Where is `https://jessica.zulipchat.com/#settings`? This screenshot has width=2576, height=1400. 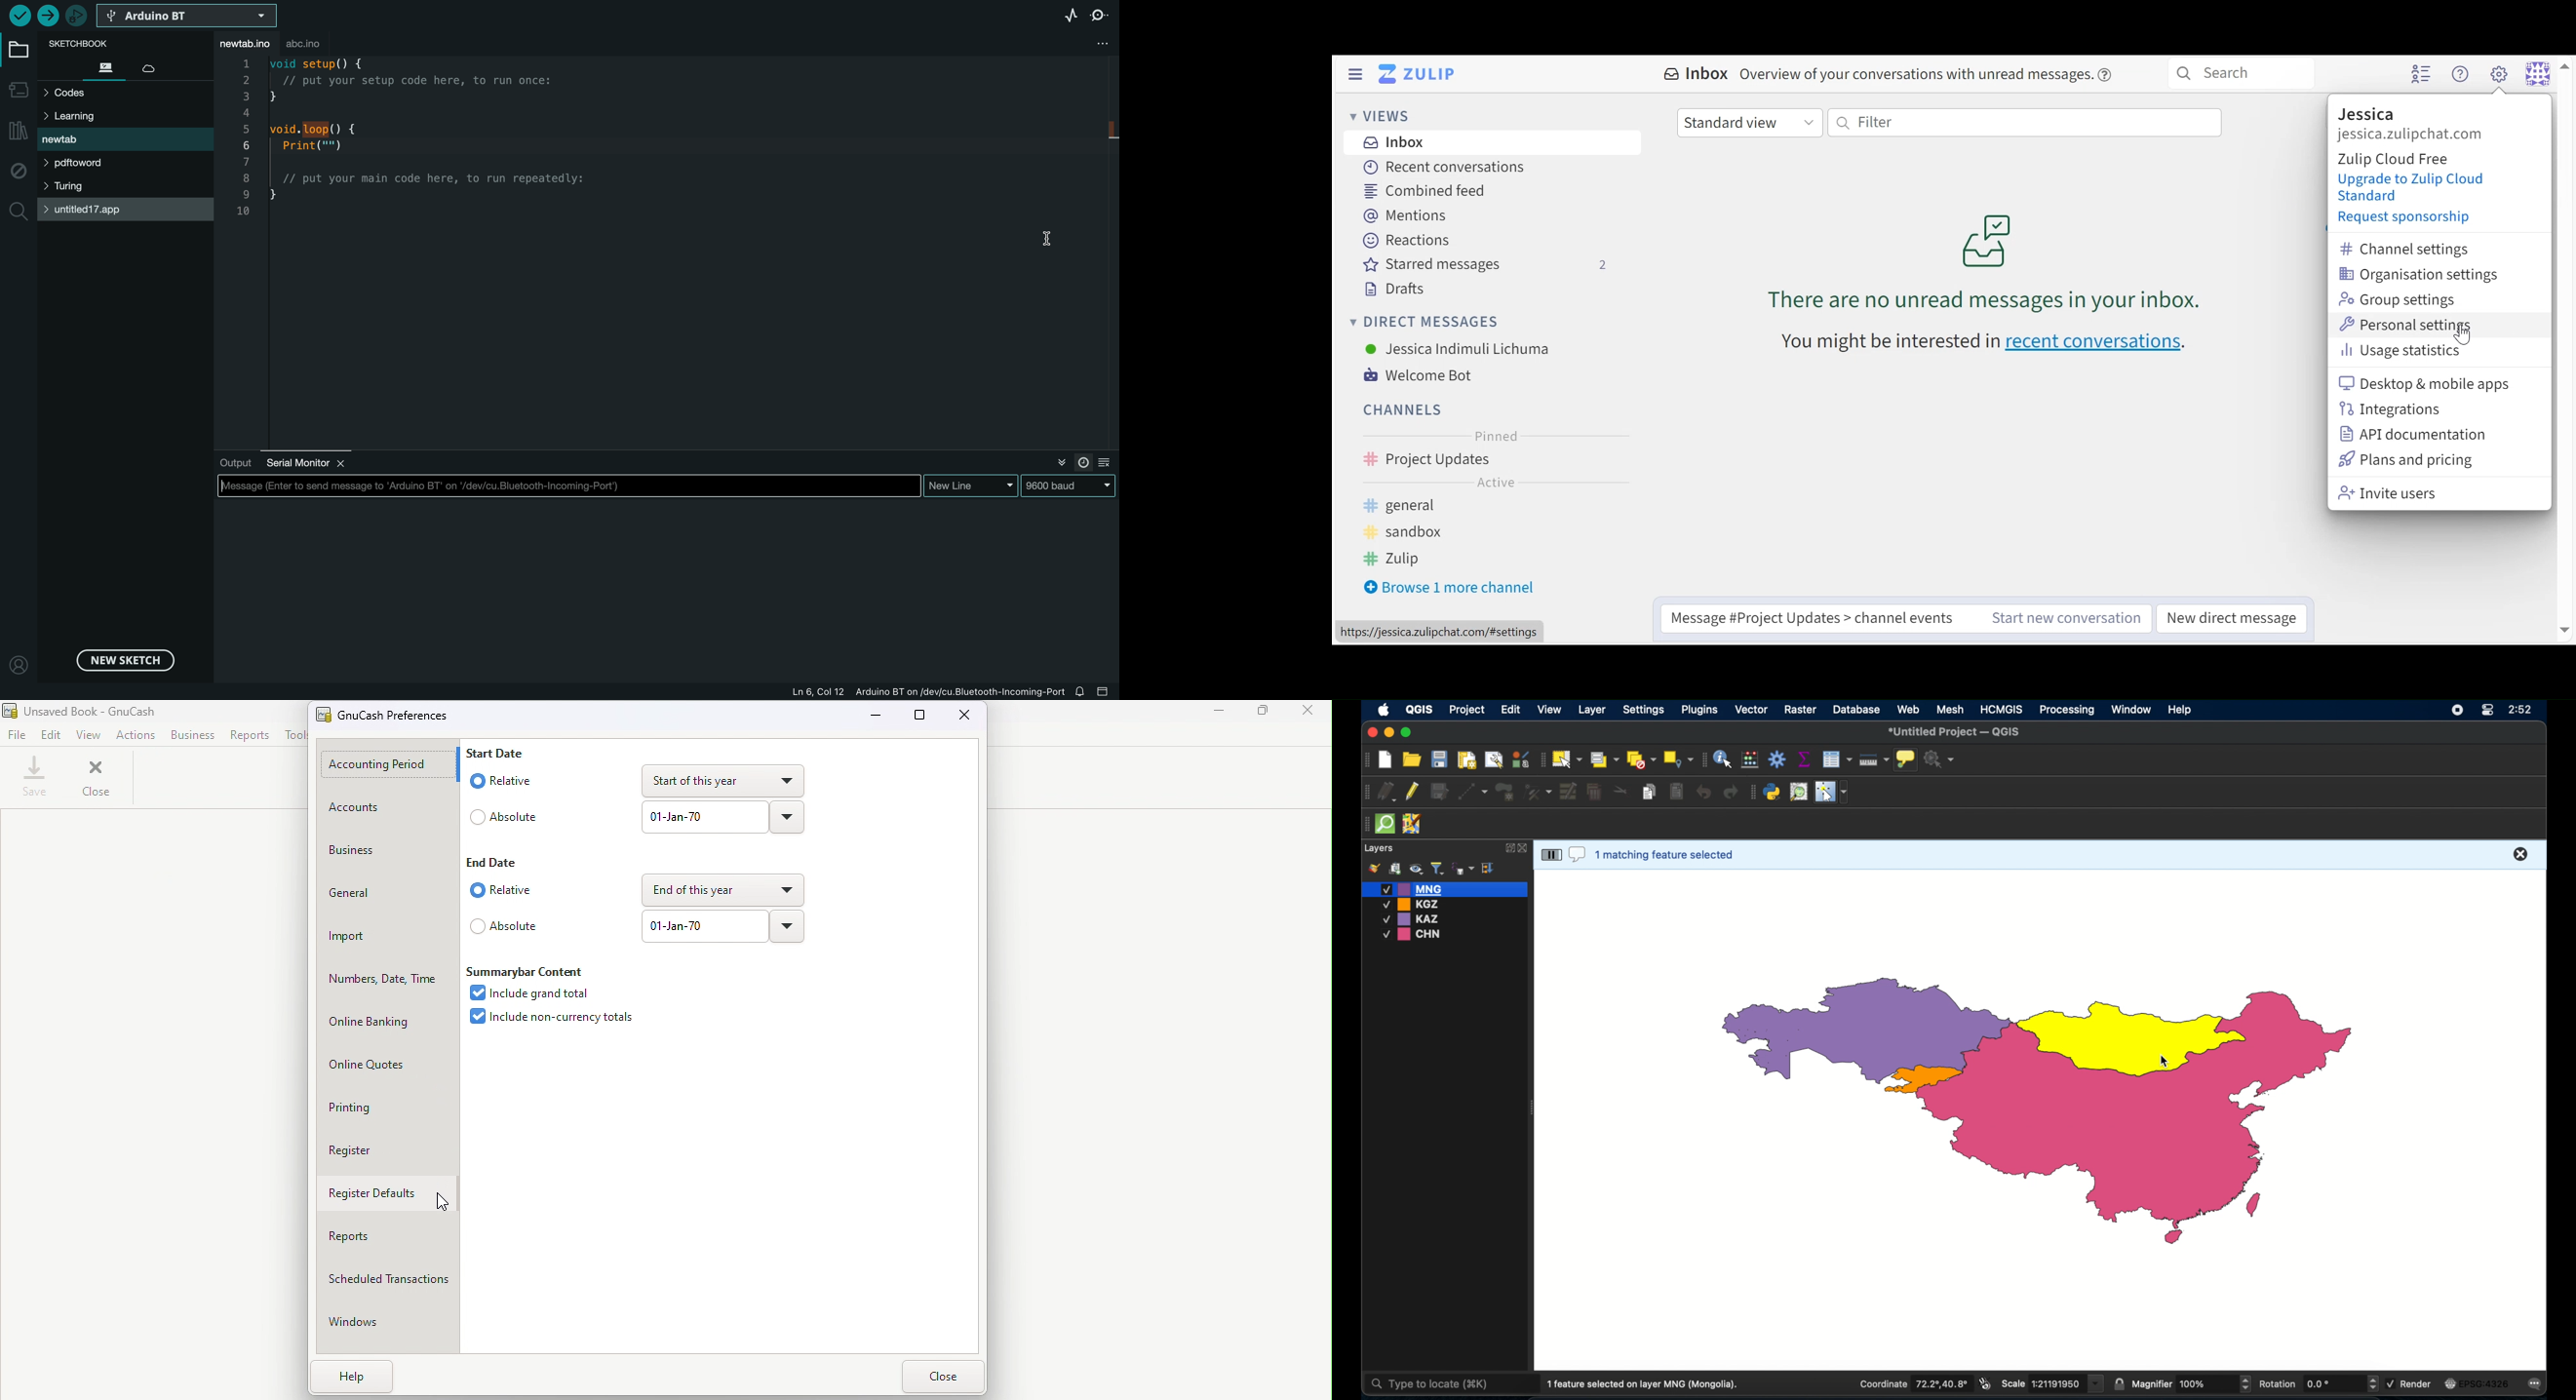 https://jessica.zulipchat.com/#settings is located at coordinates (1439, 633).